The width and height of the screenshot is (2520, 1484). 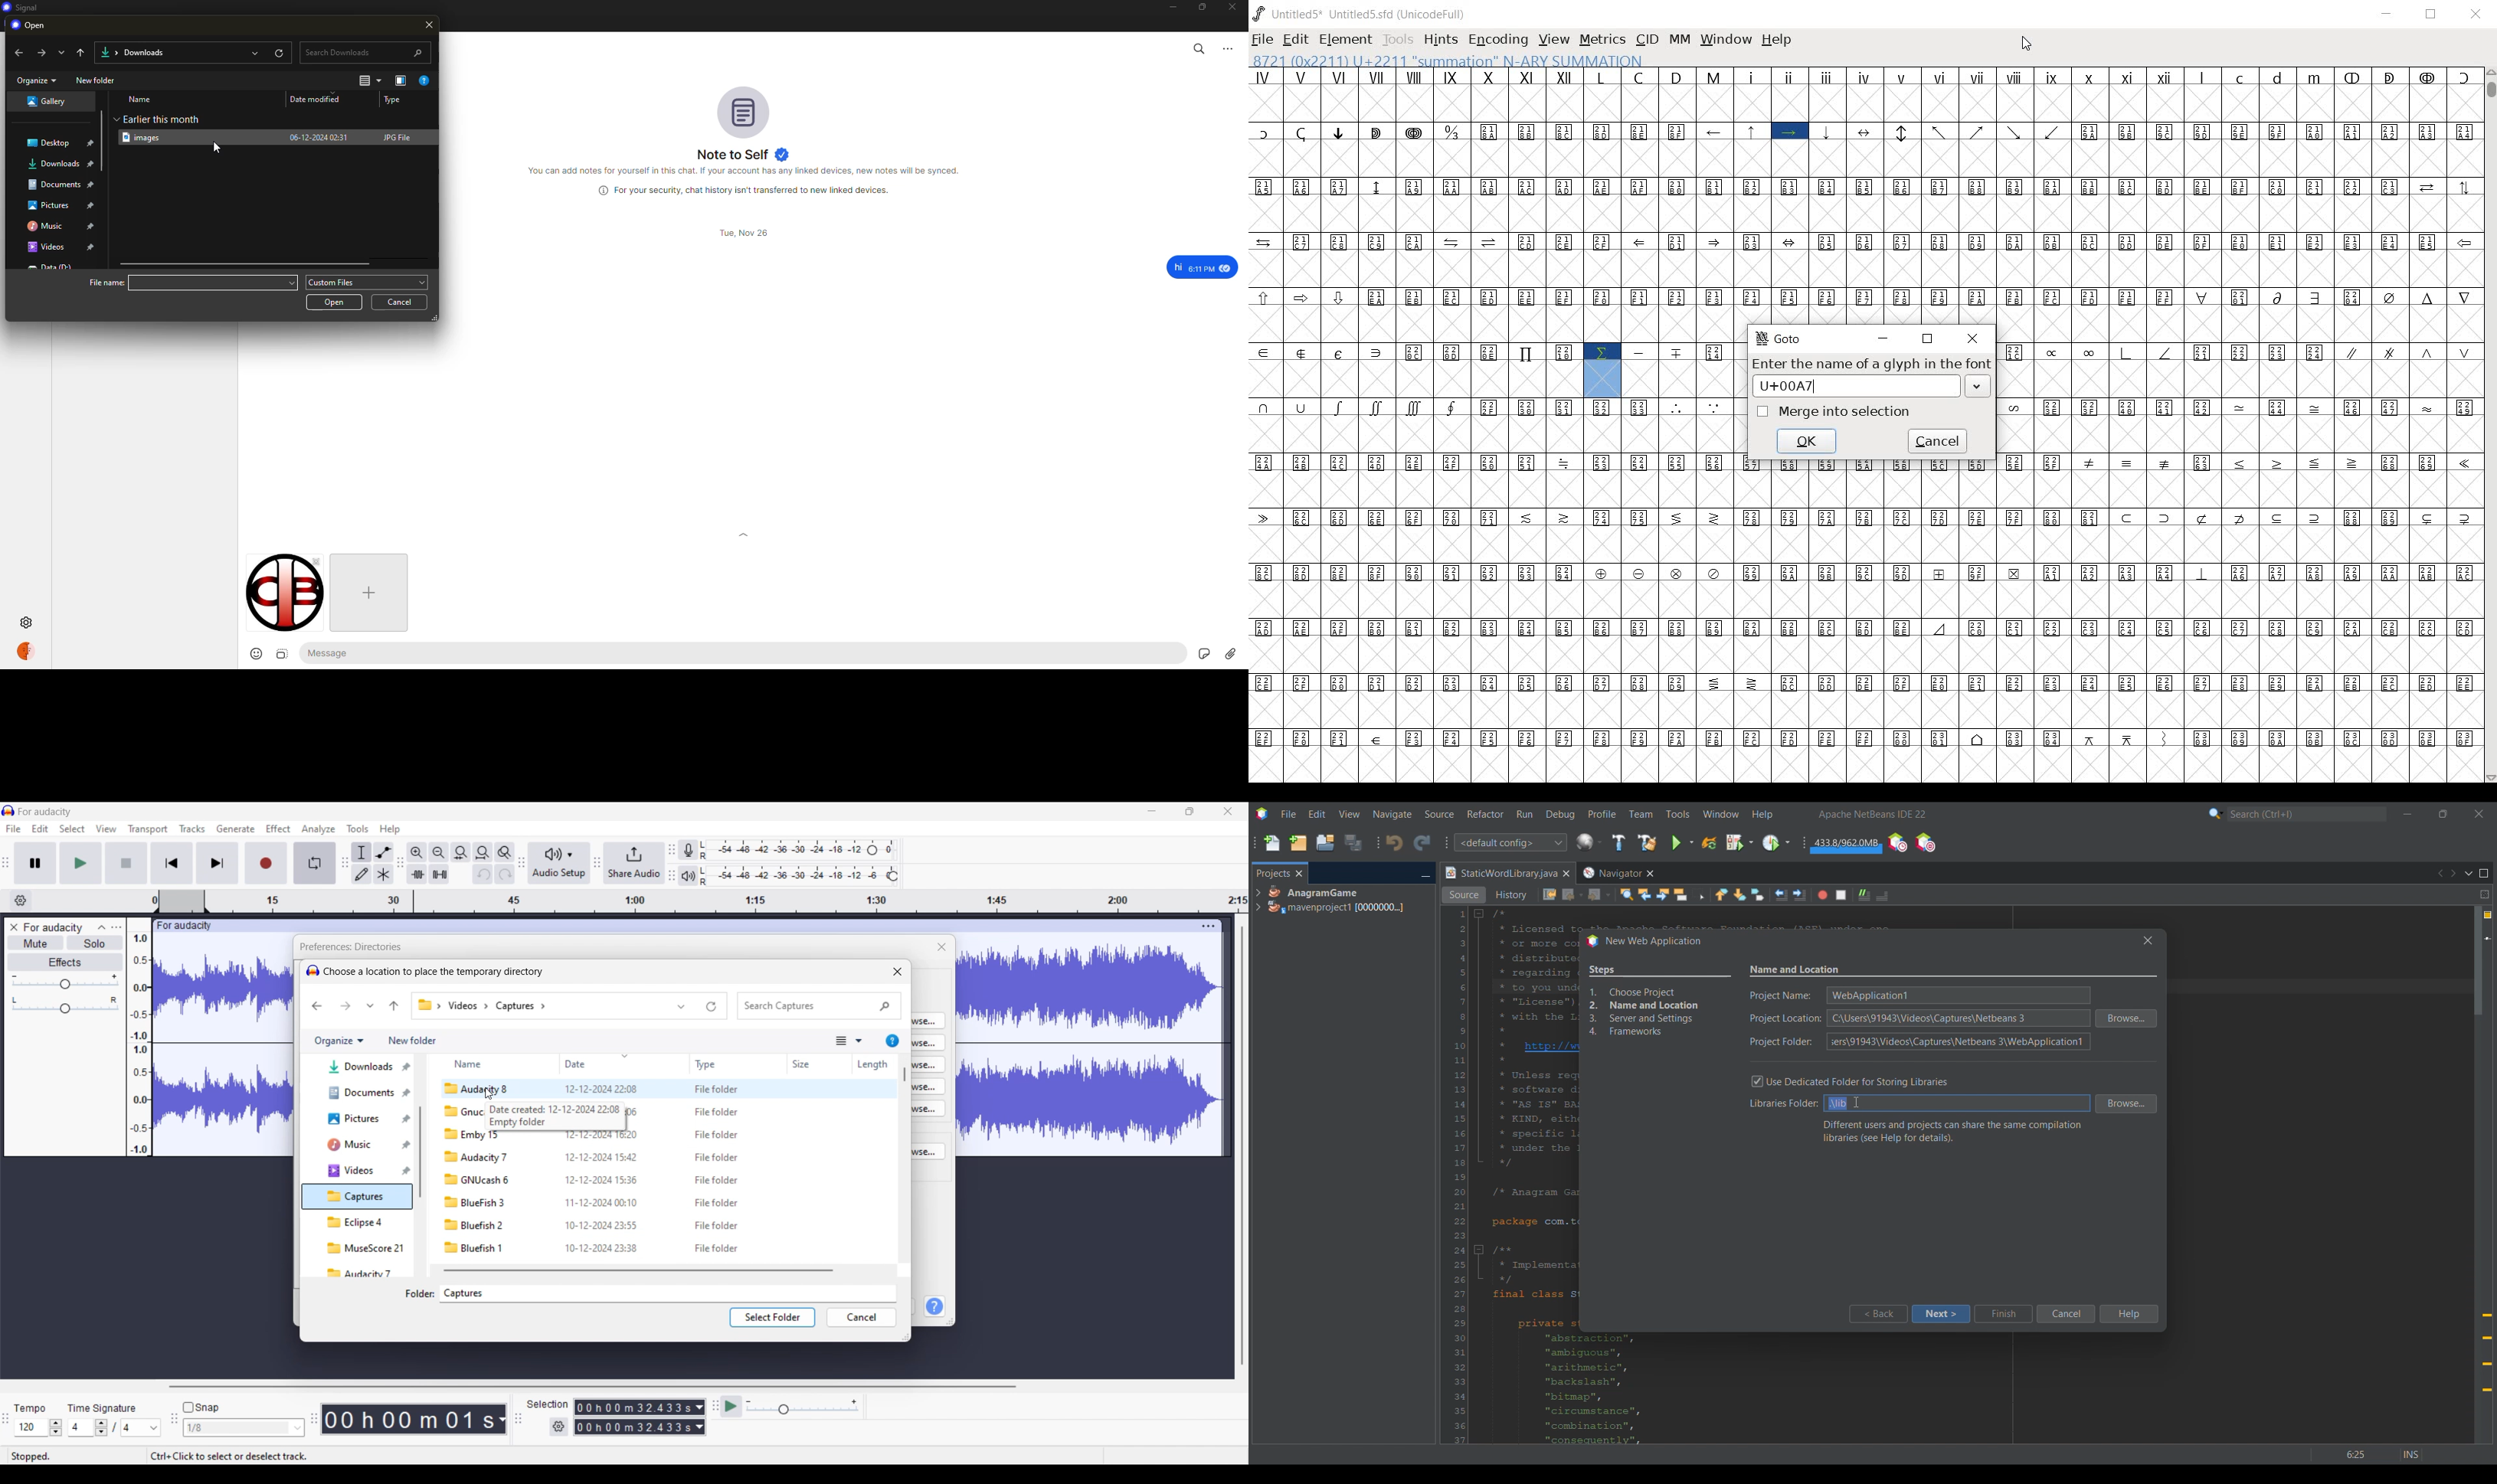 What do you see at coordinates (358, 1197) in the screenshot?
I see `Captures, current selection highlighted` at bounding box center [358, 1197].